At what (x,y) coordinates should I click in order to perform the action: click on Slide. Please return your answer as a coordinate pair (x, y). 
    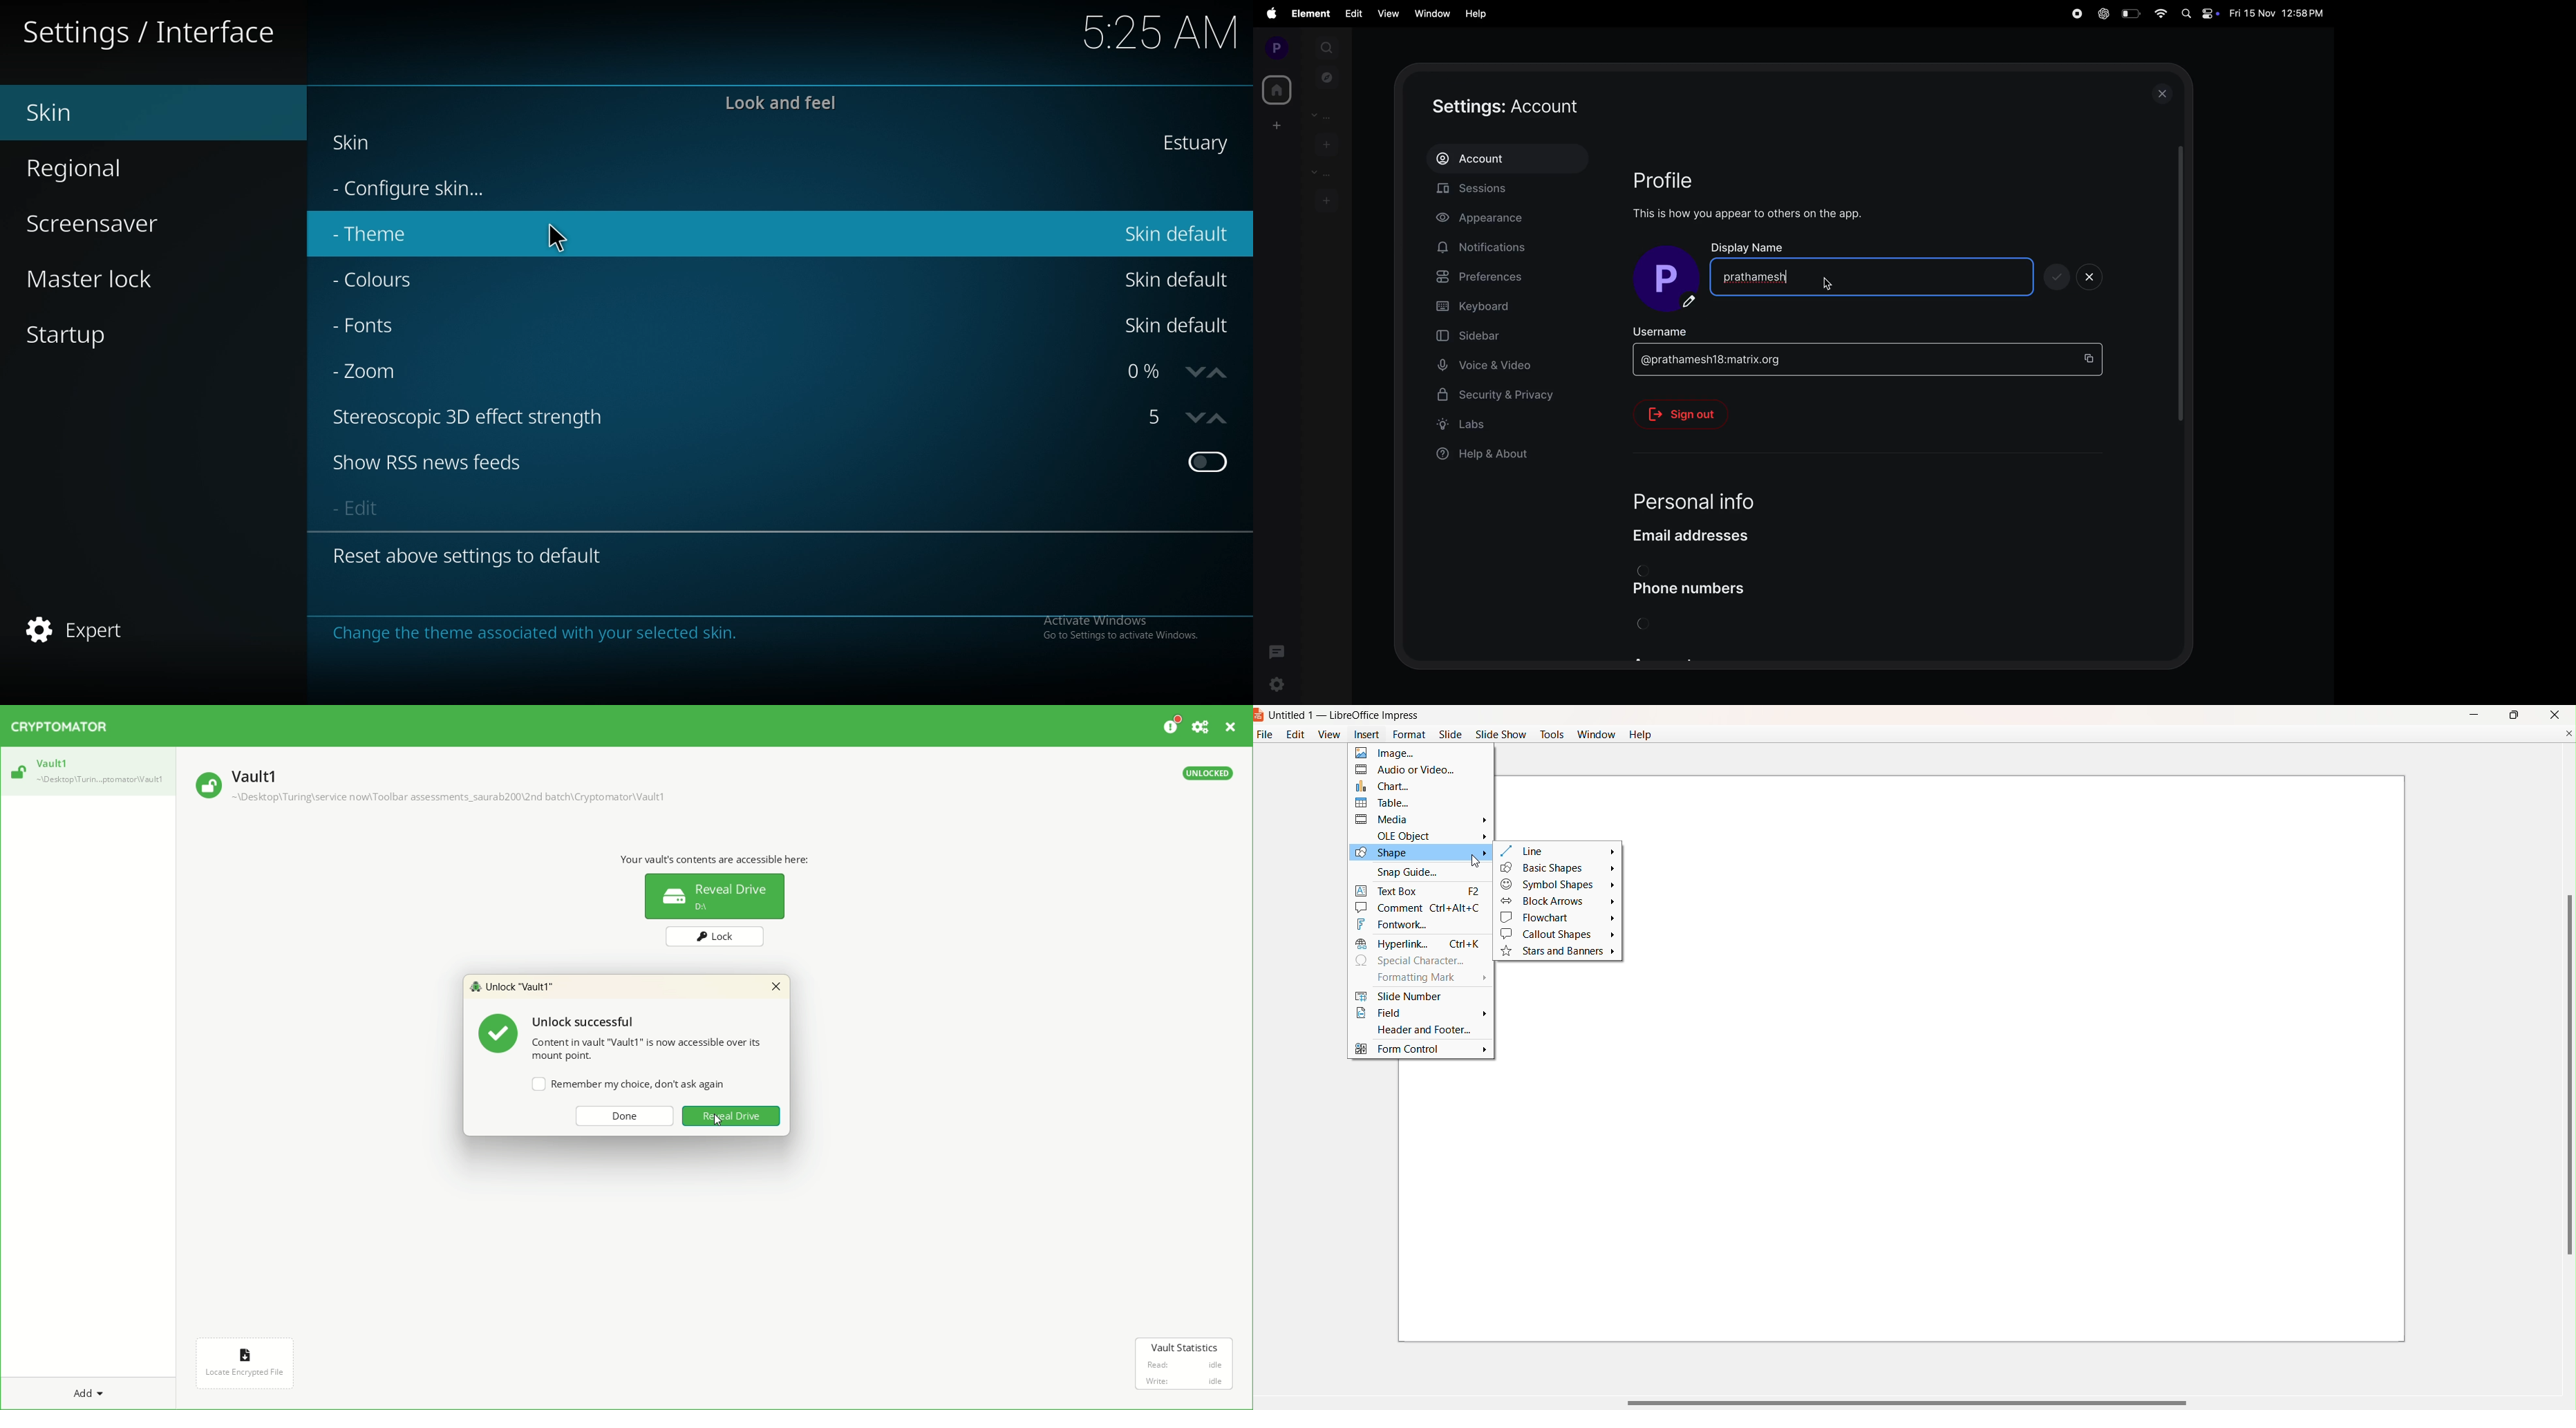
    Looking at the image, I should click on (1451, 735).